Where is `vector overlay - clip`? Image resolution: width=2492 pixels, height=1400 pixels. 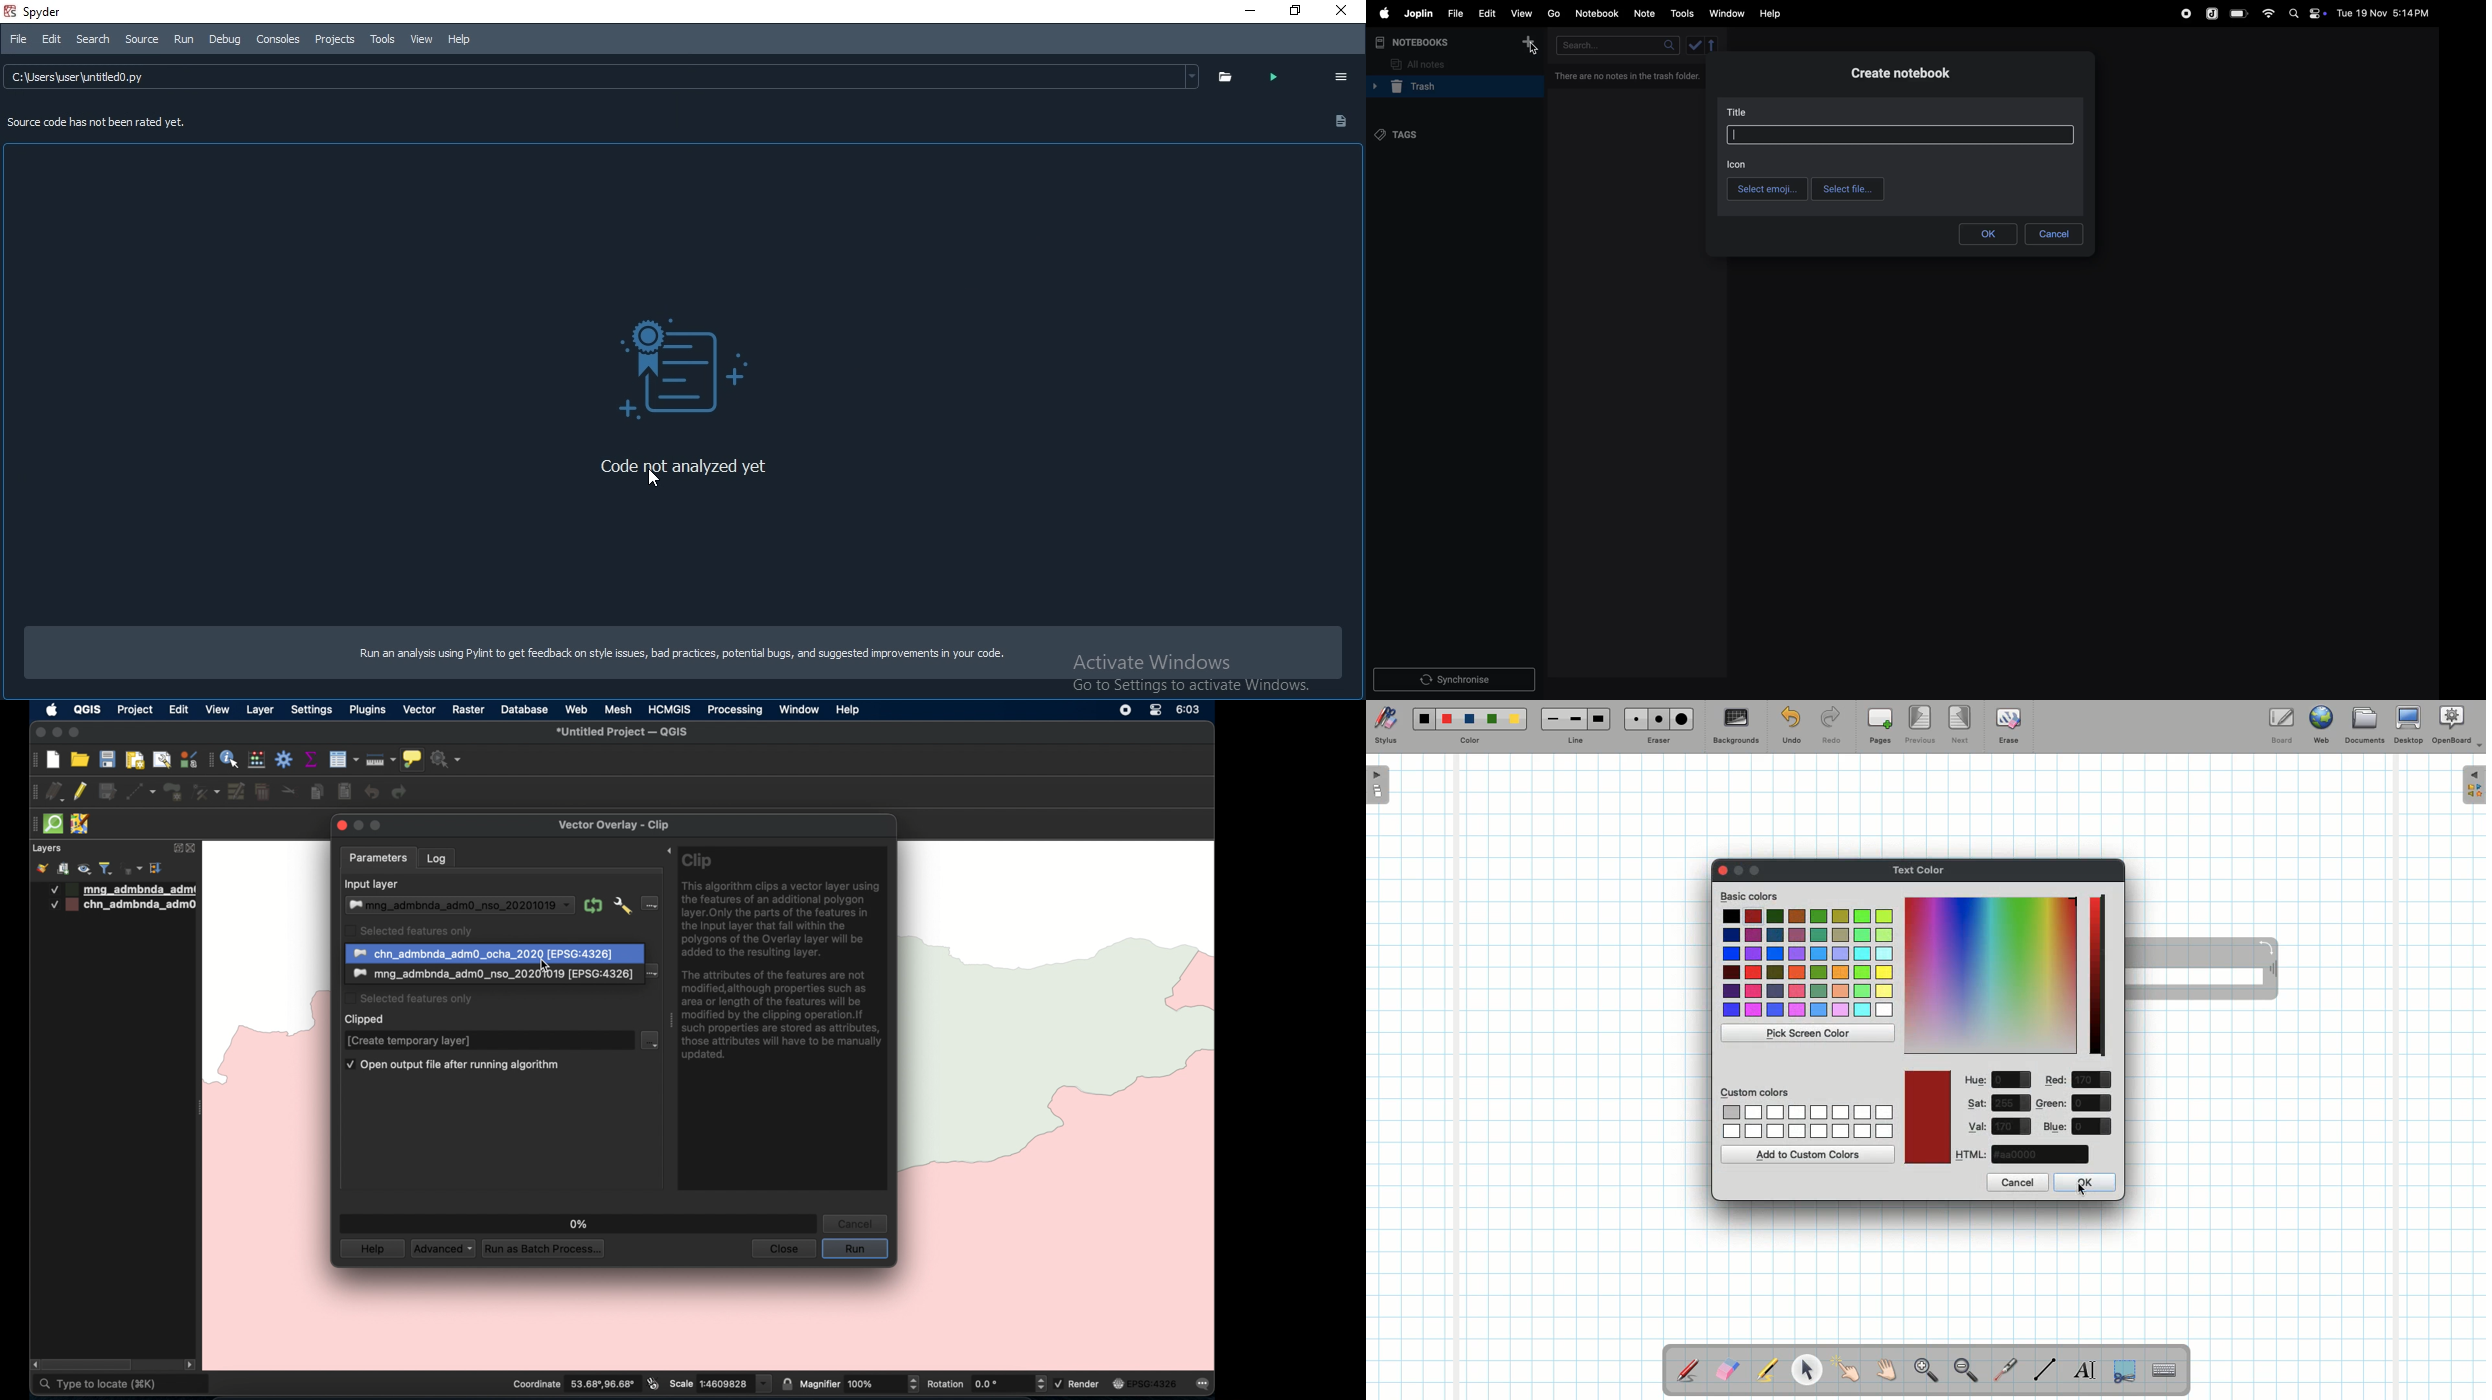 vector overlay - clip is located at coordinates (612, 825).